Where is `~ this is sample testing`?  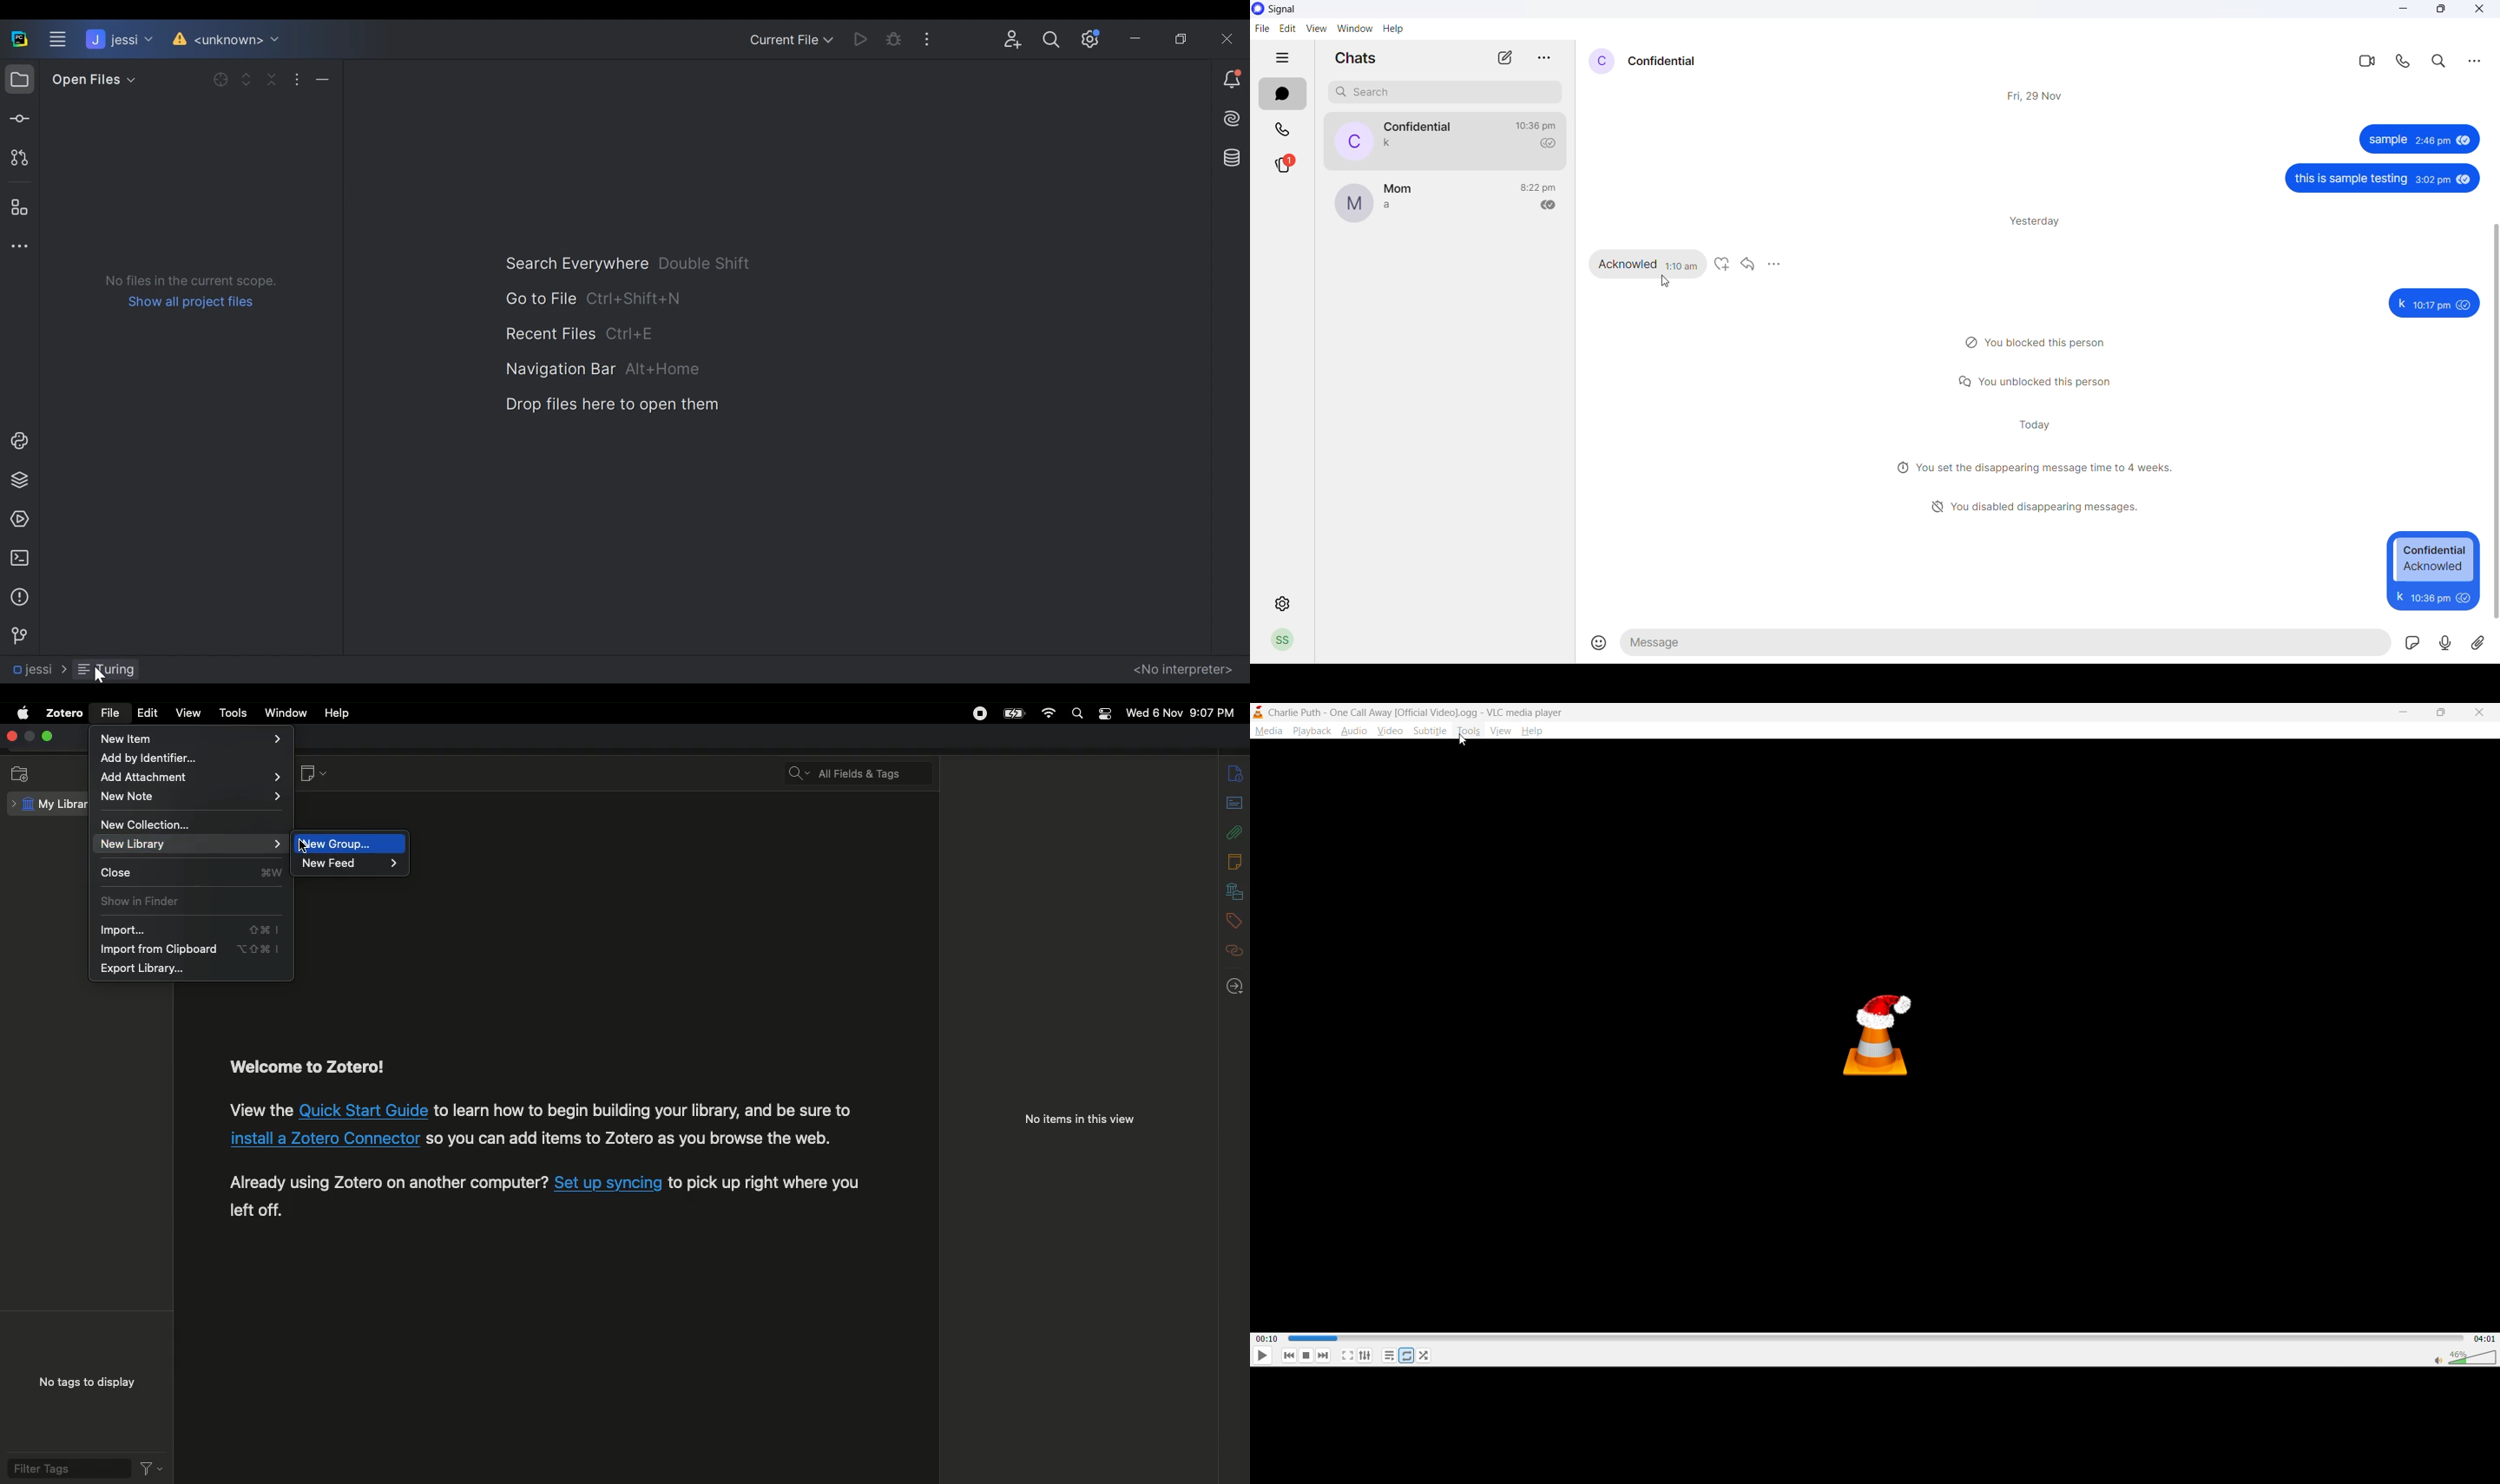 ~ this is sample testing is located at coordinates (2350, 180).